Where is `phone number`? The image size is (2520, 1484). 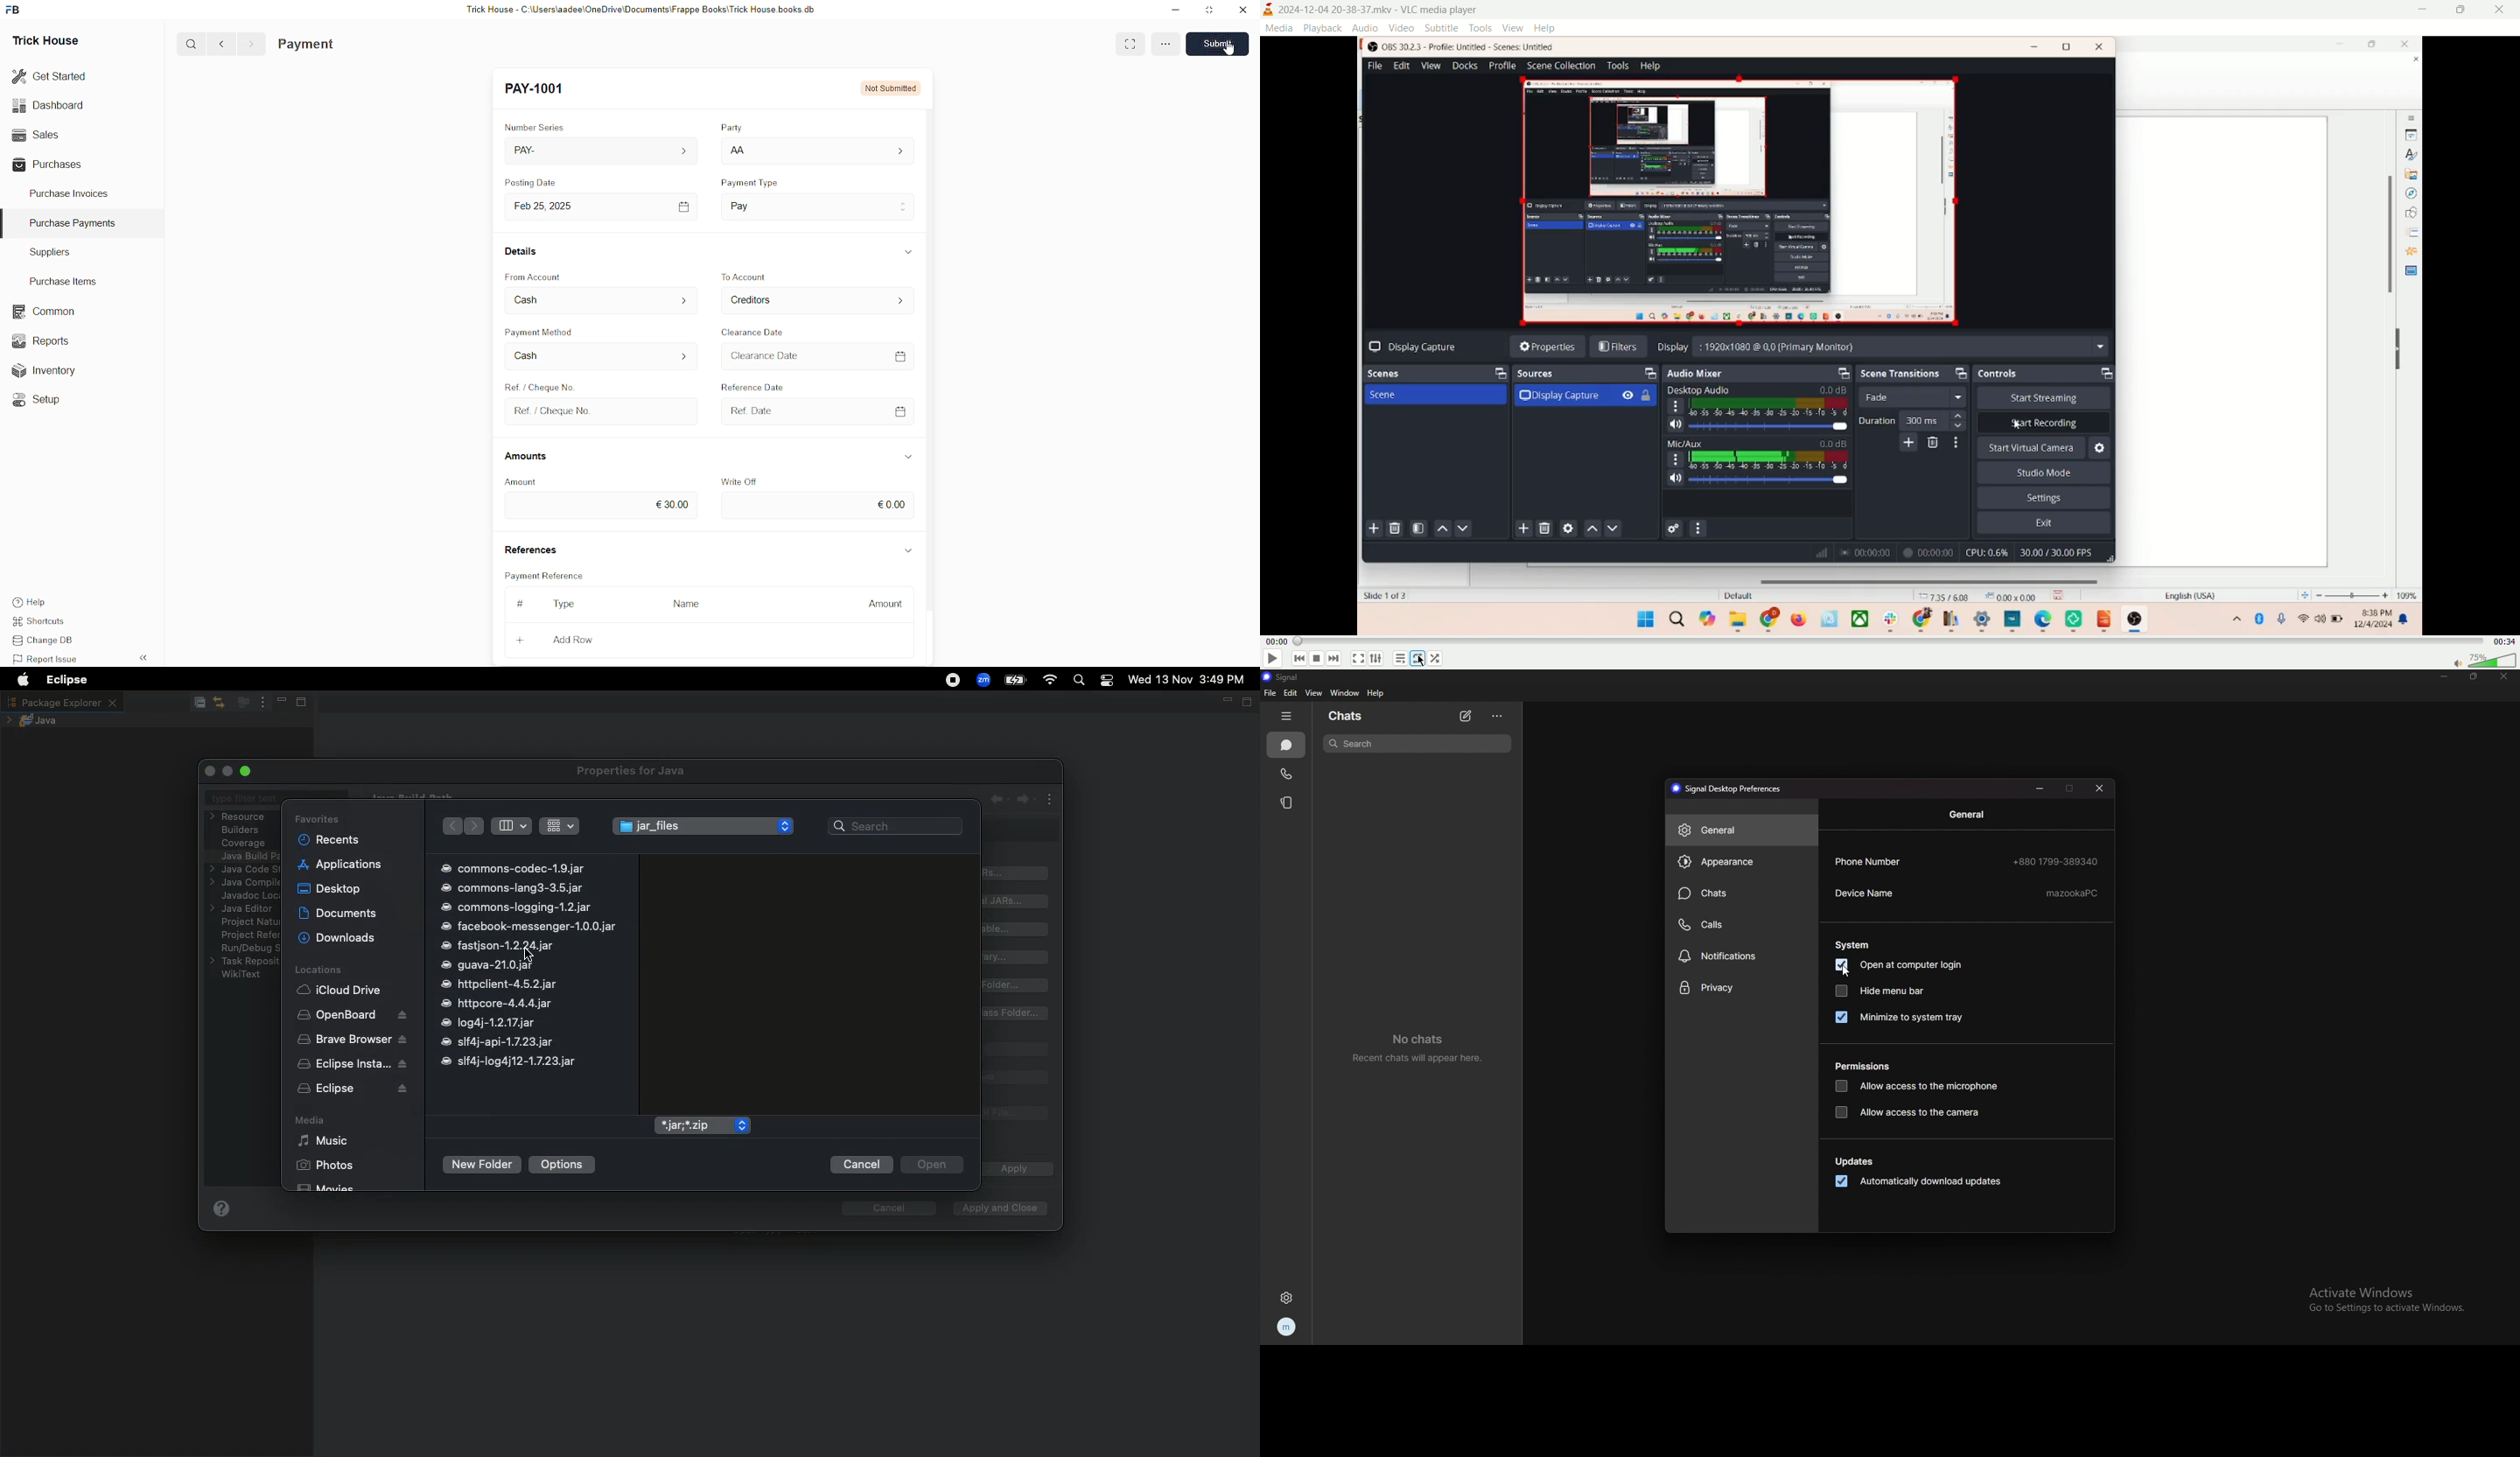
phone number is located at coordinates (1967, 861).